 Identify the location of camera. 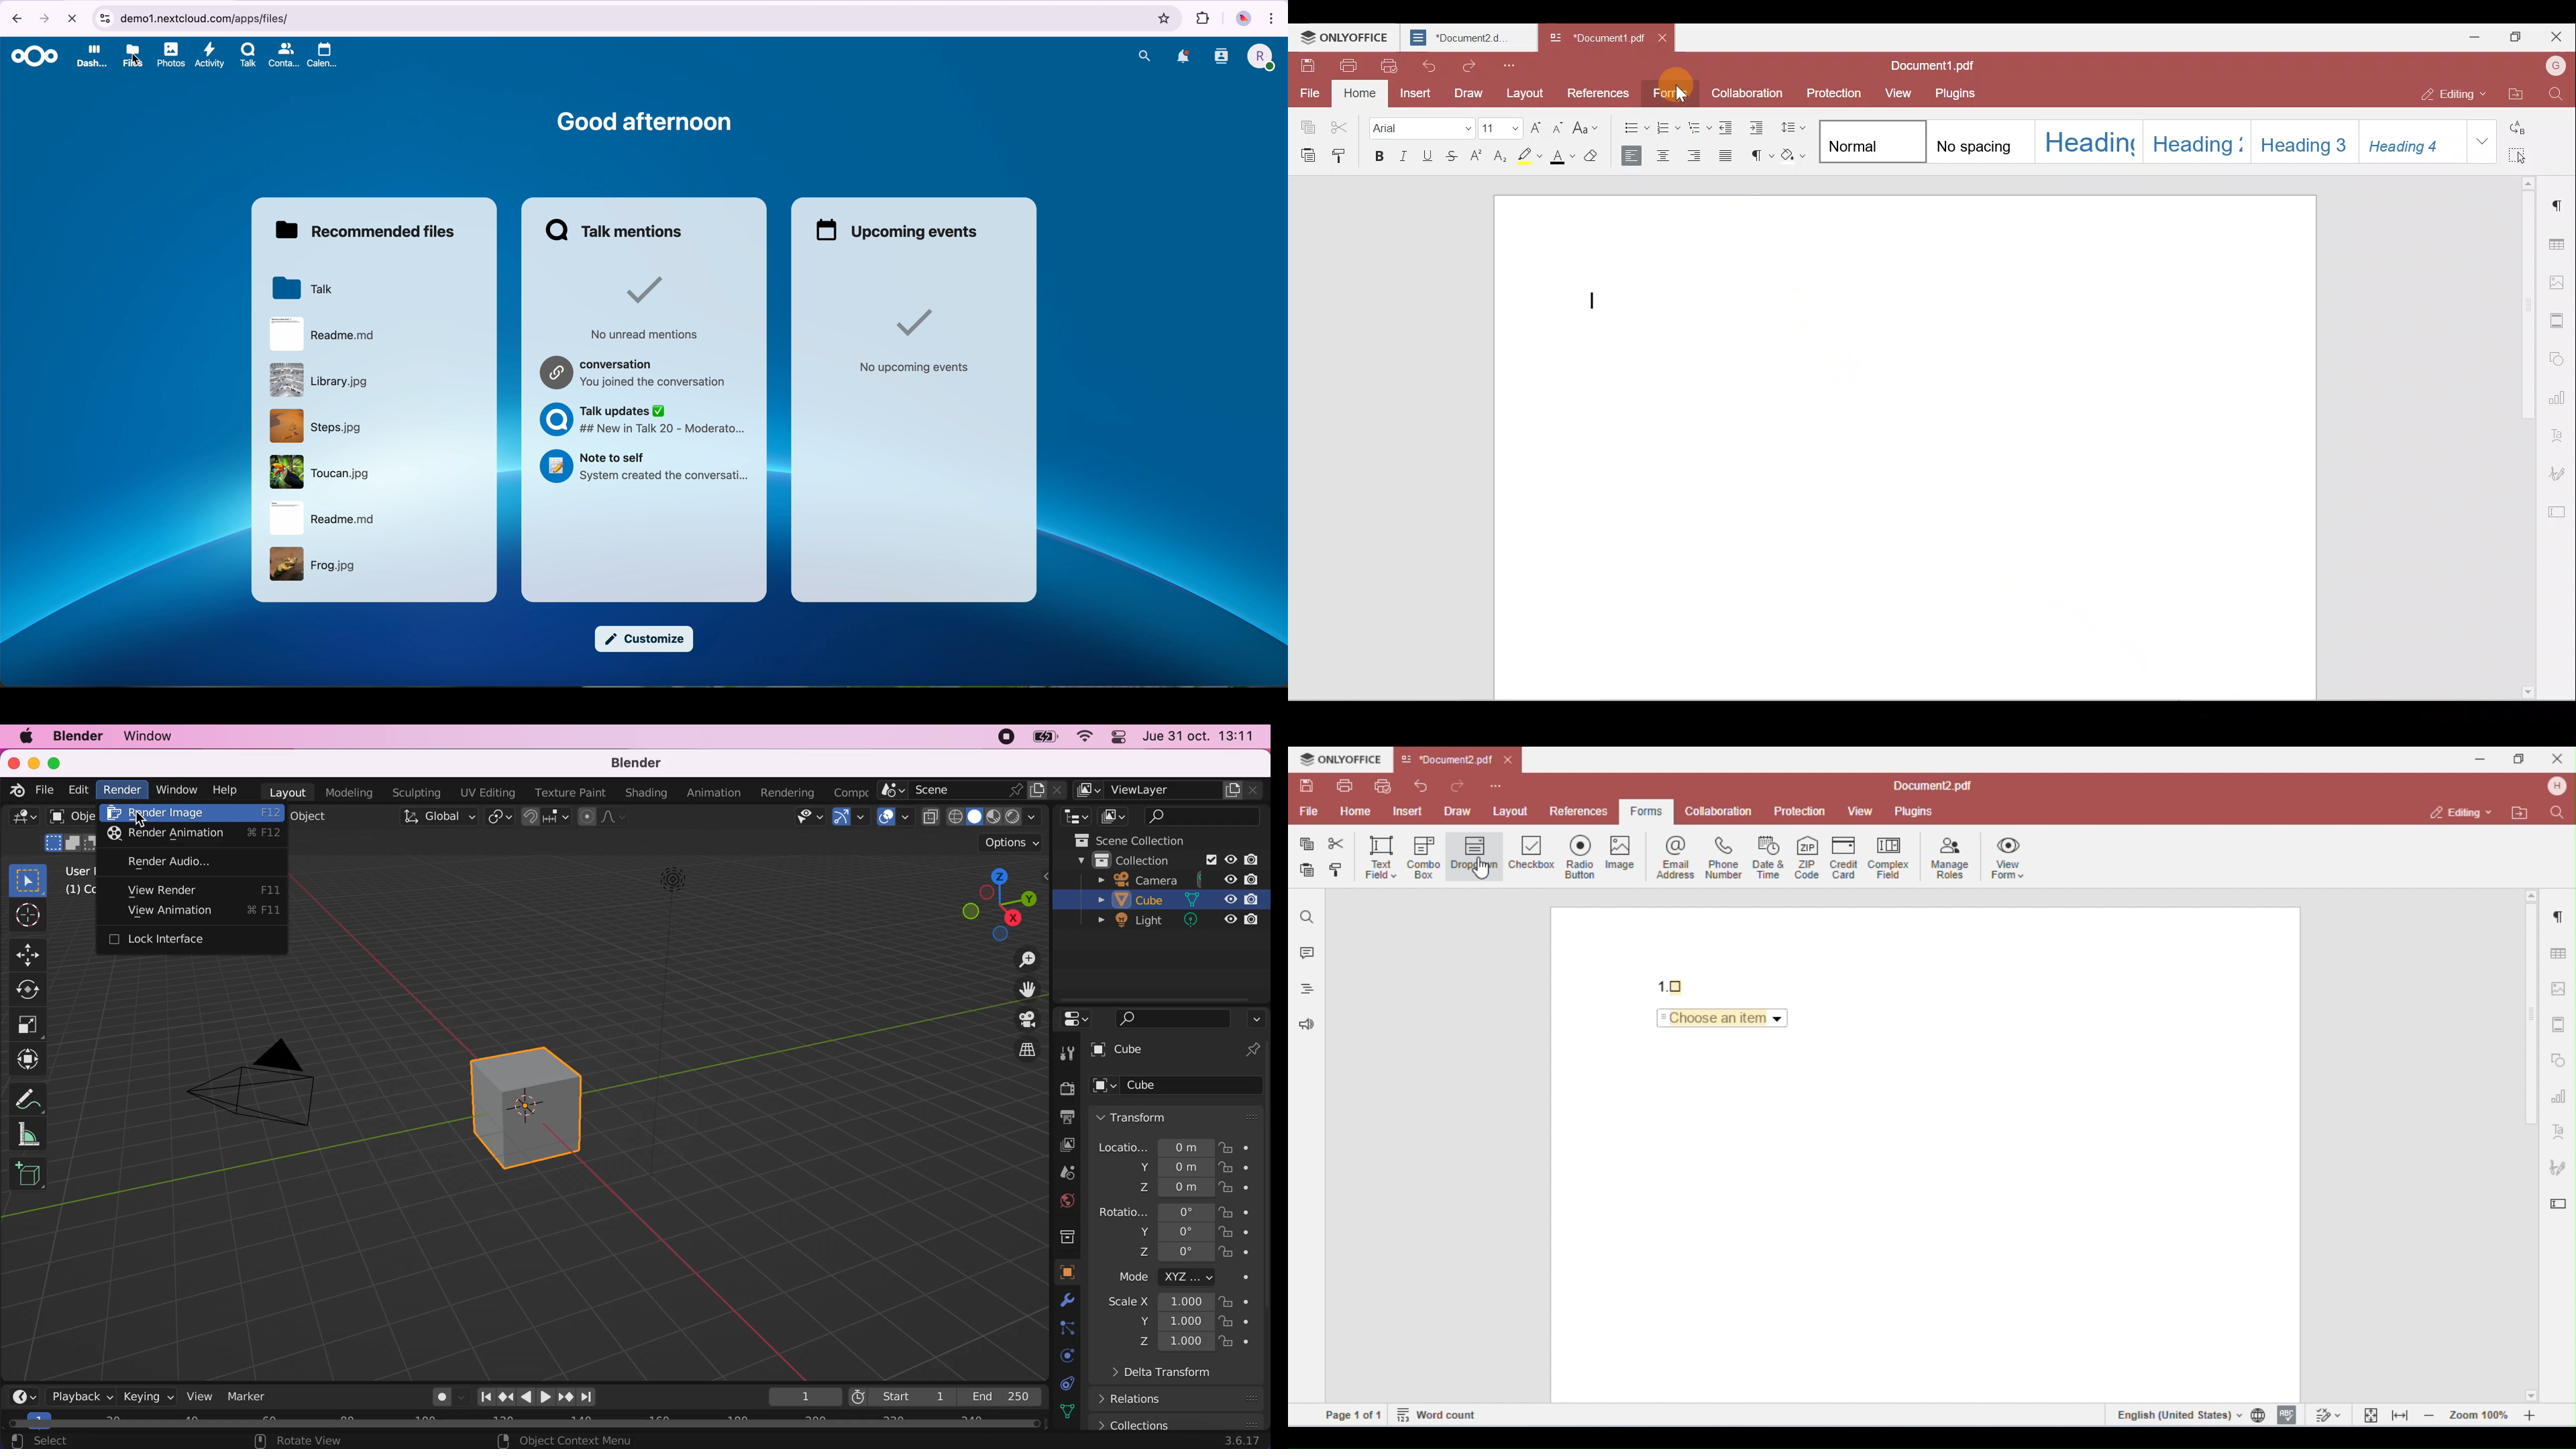
(1178, 879).